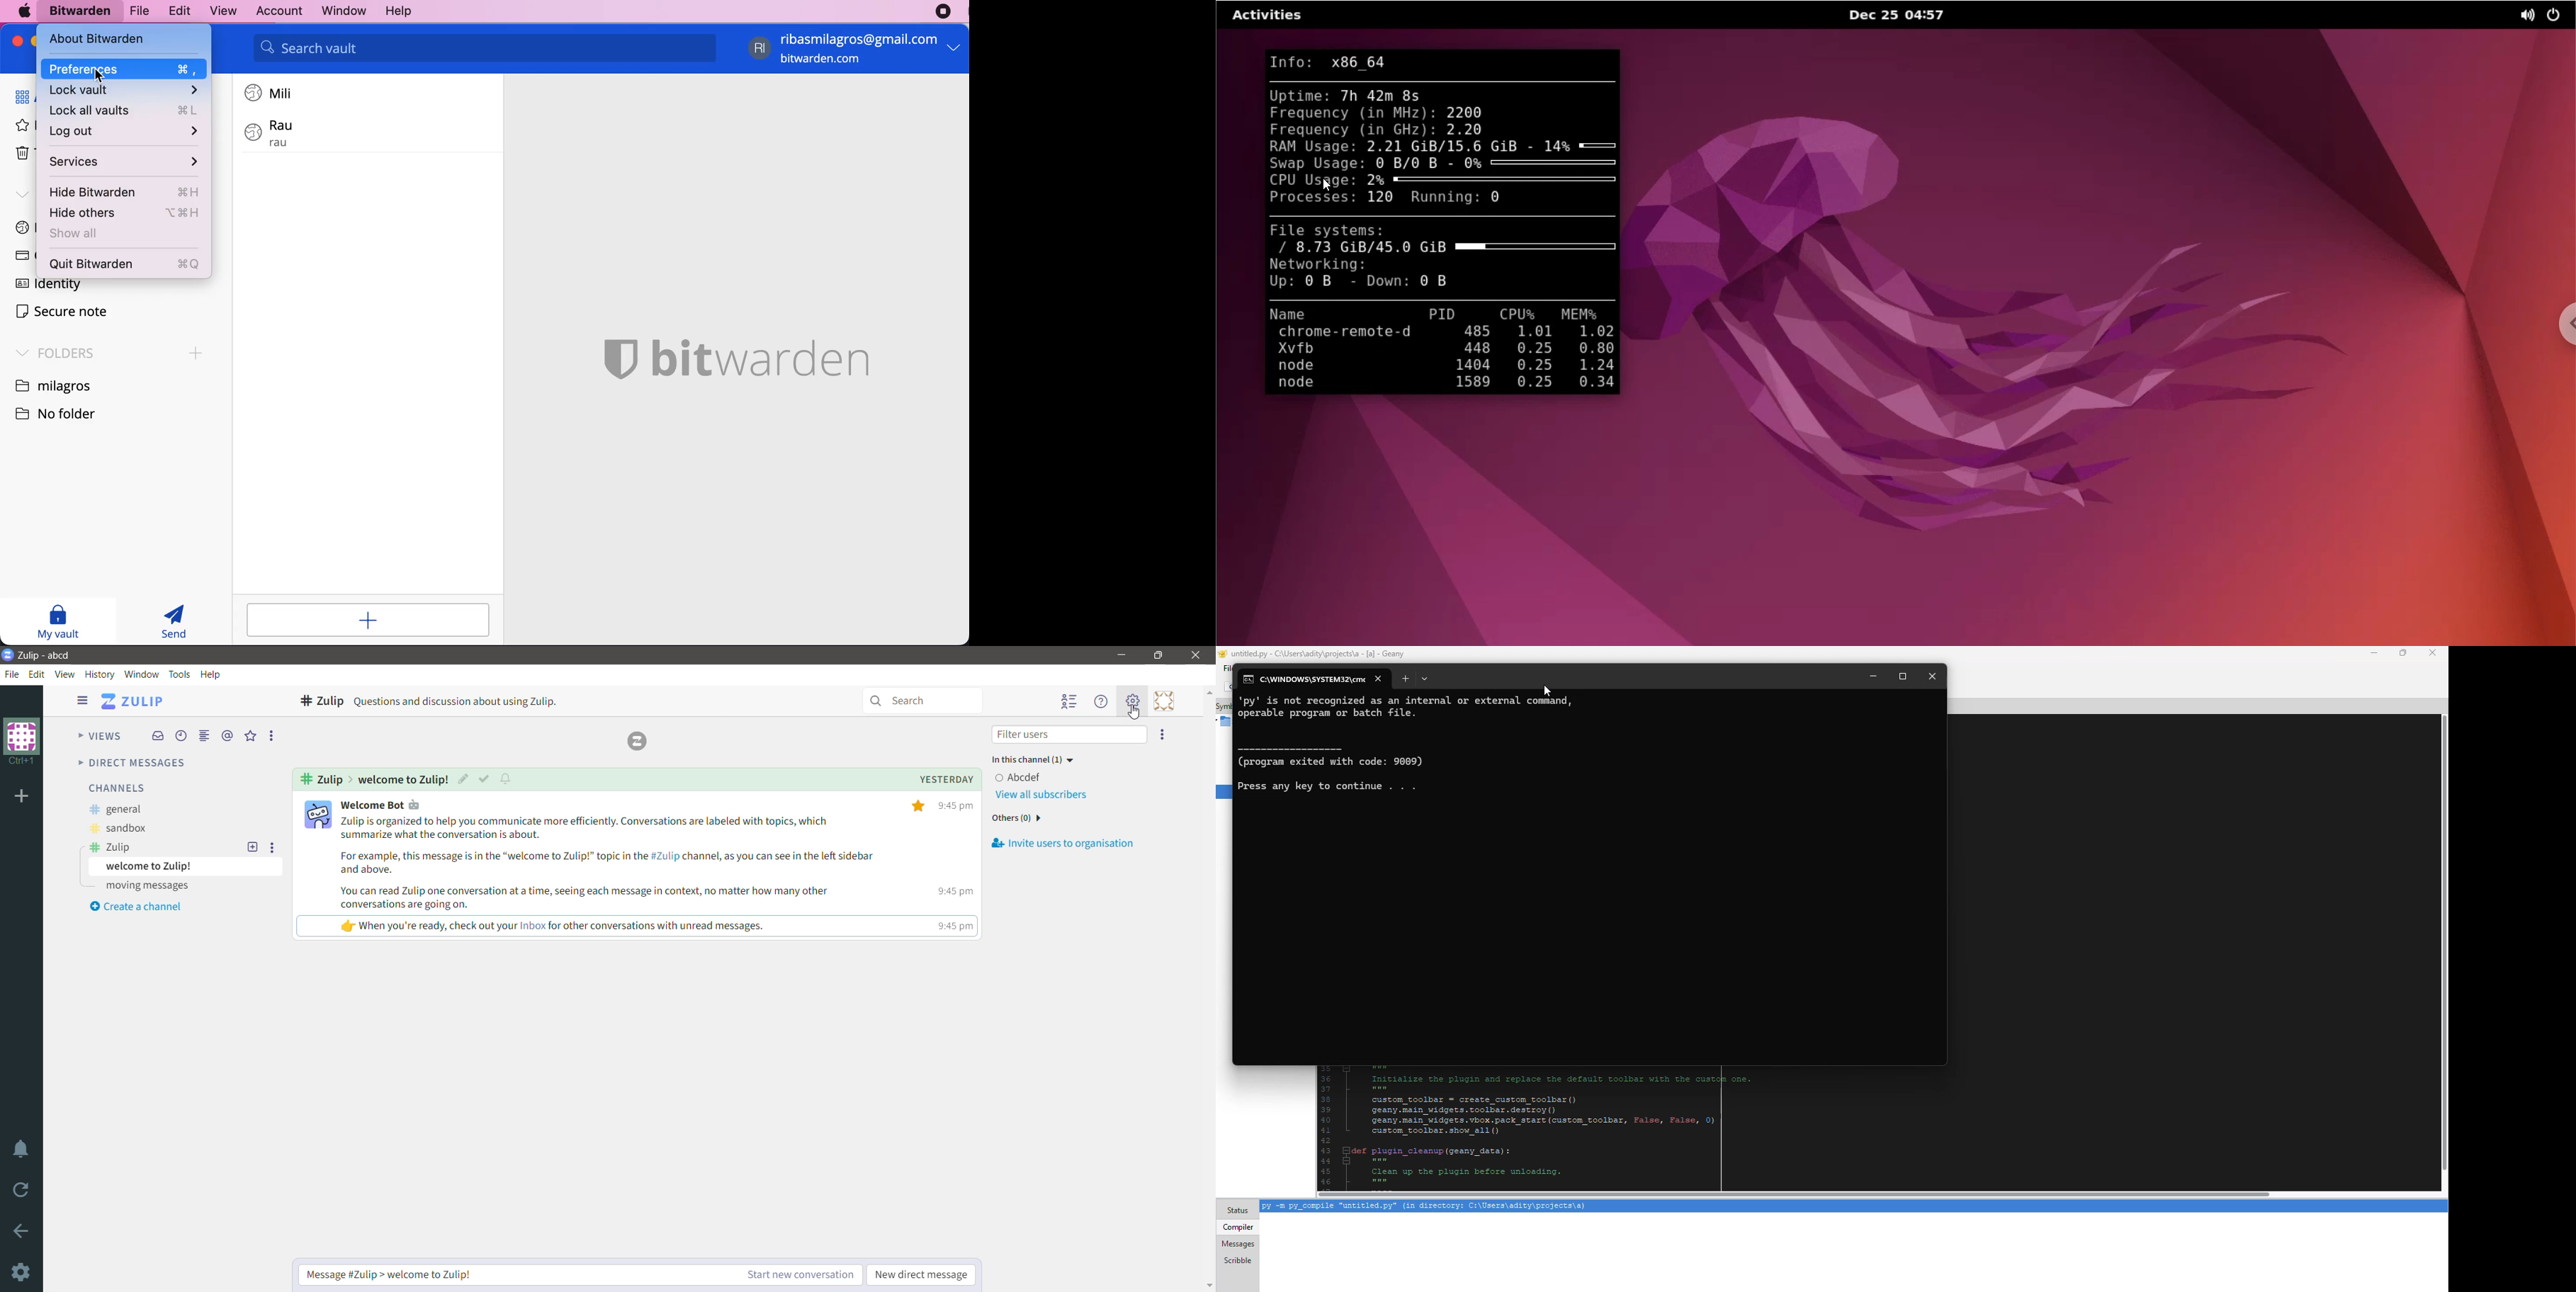  I want to click on Filter users, so click(1071, 734).